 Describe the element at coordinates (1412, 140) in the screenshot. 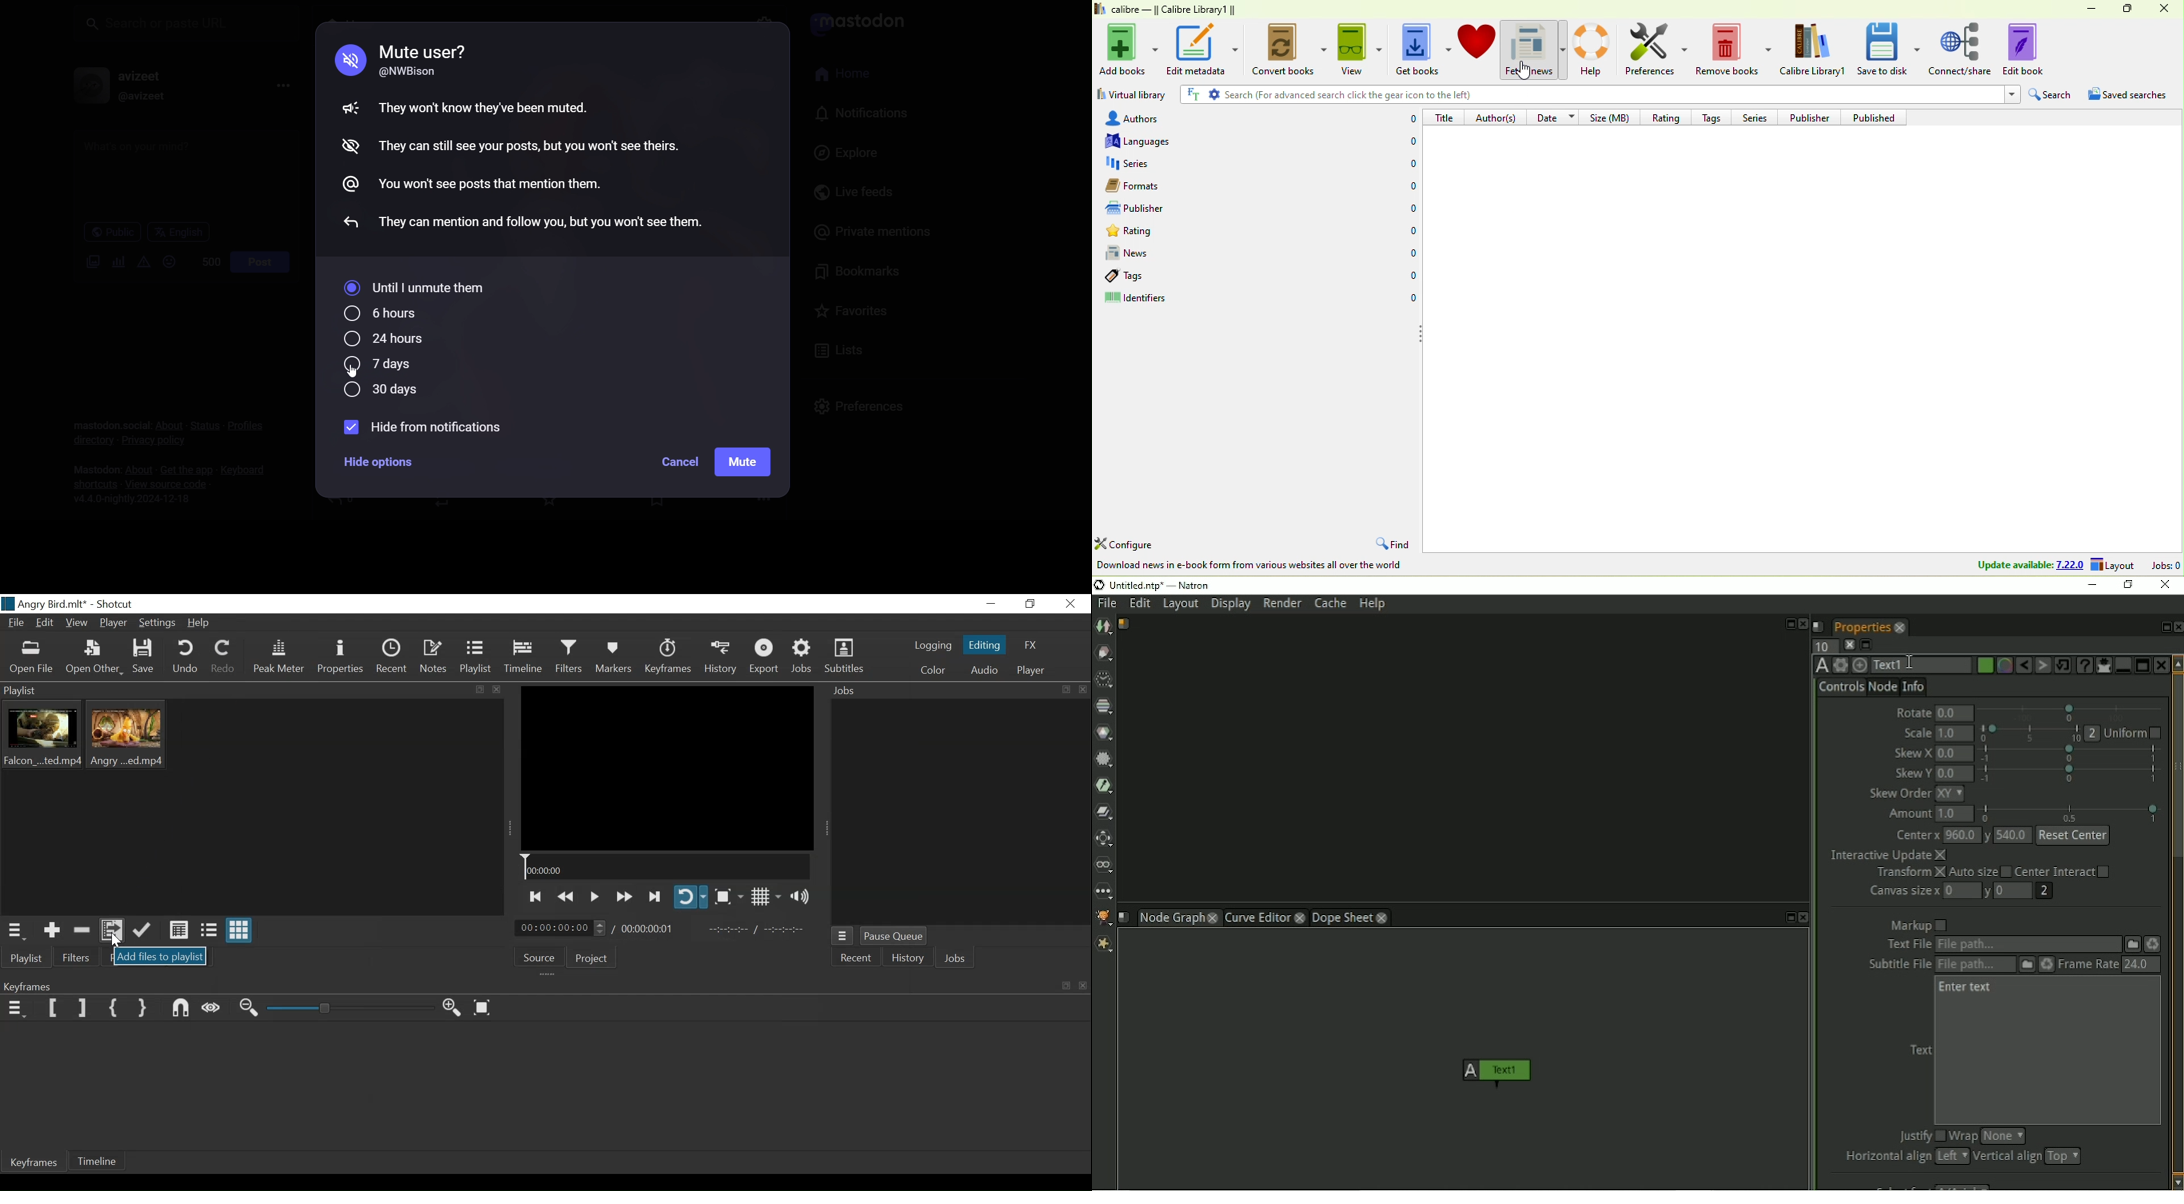

I see `0` at that location.